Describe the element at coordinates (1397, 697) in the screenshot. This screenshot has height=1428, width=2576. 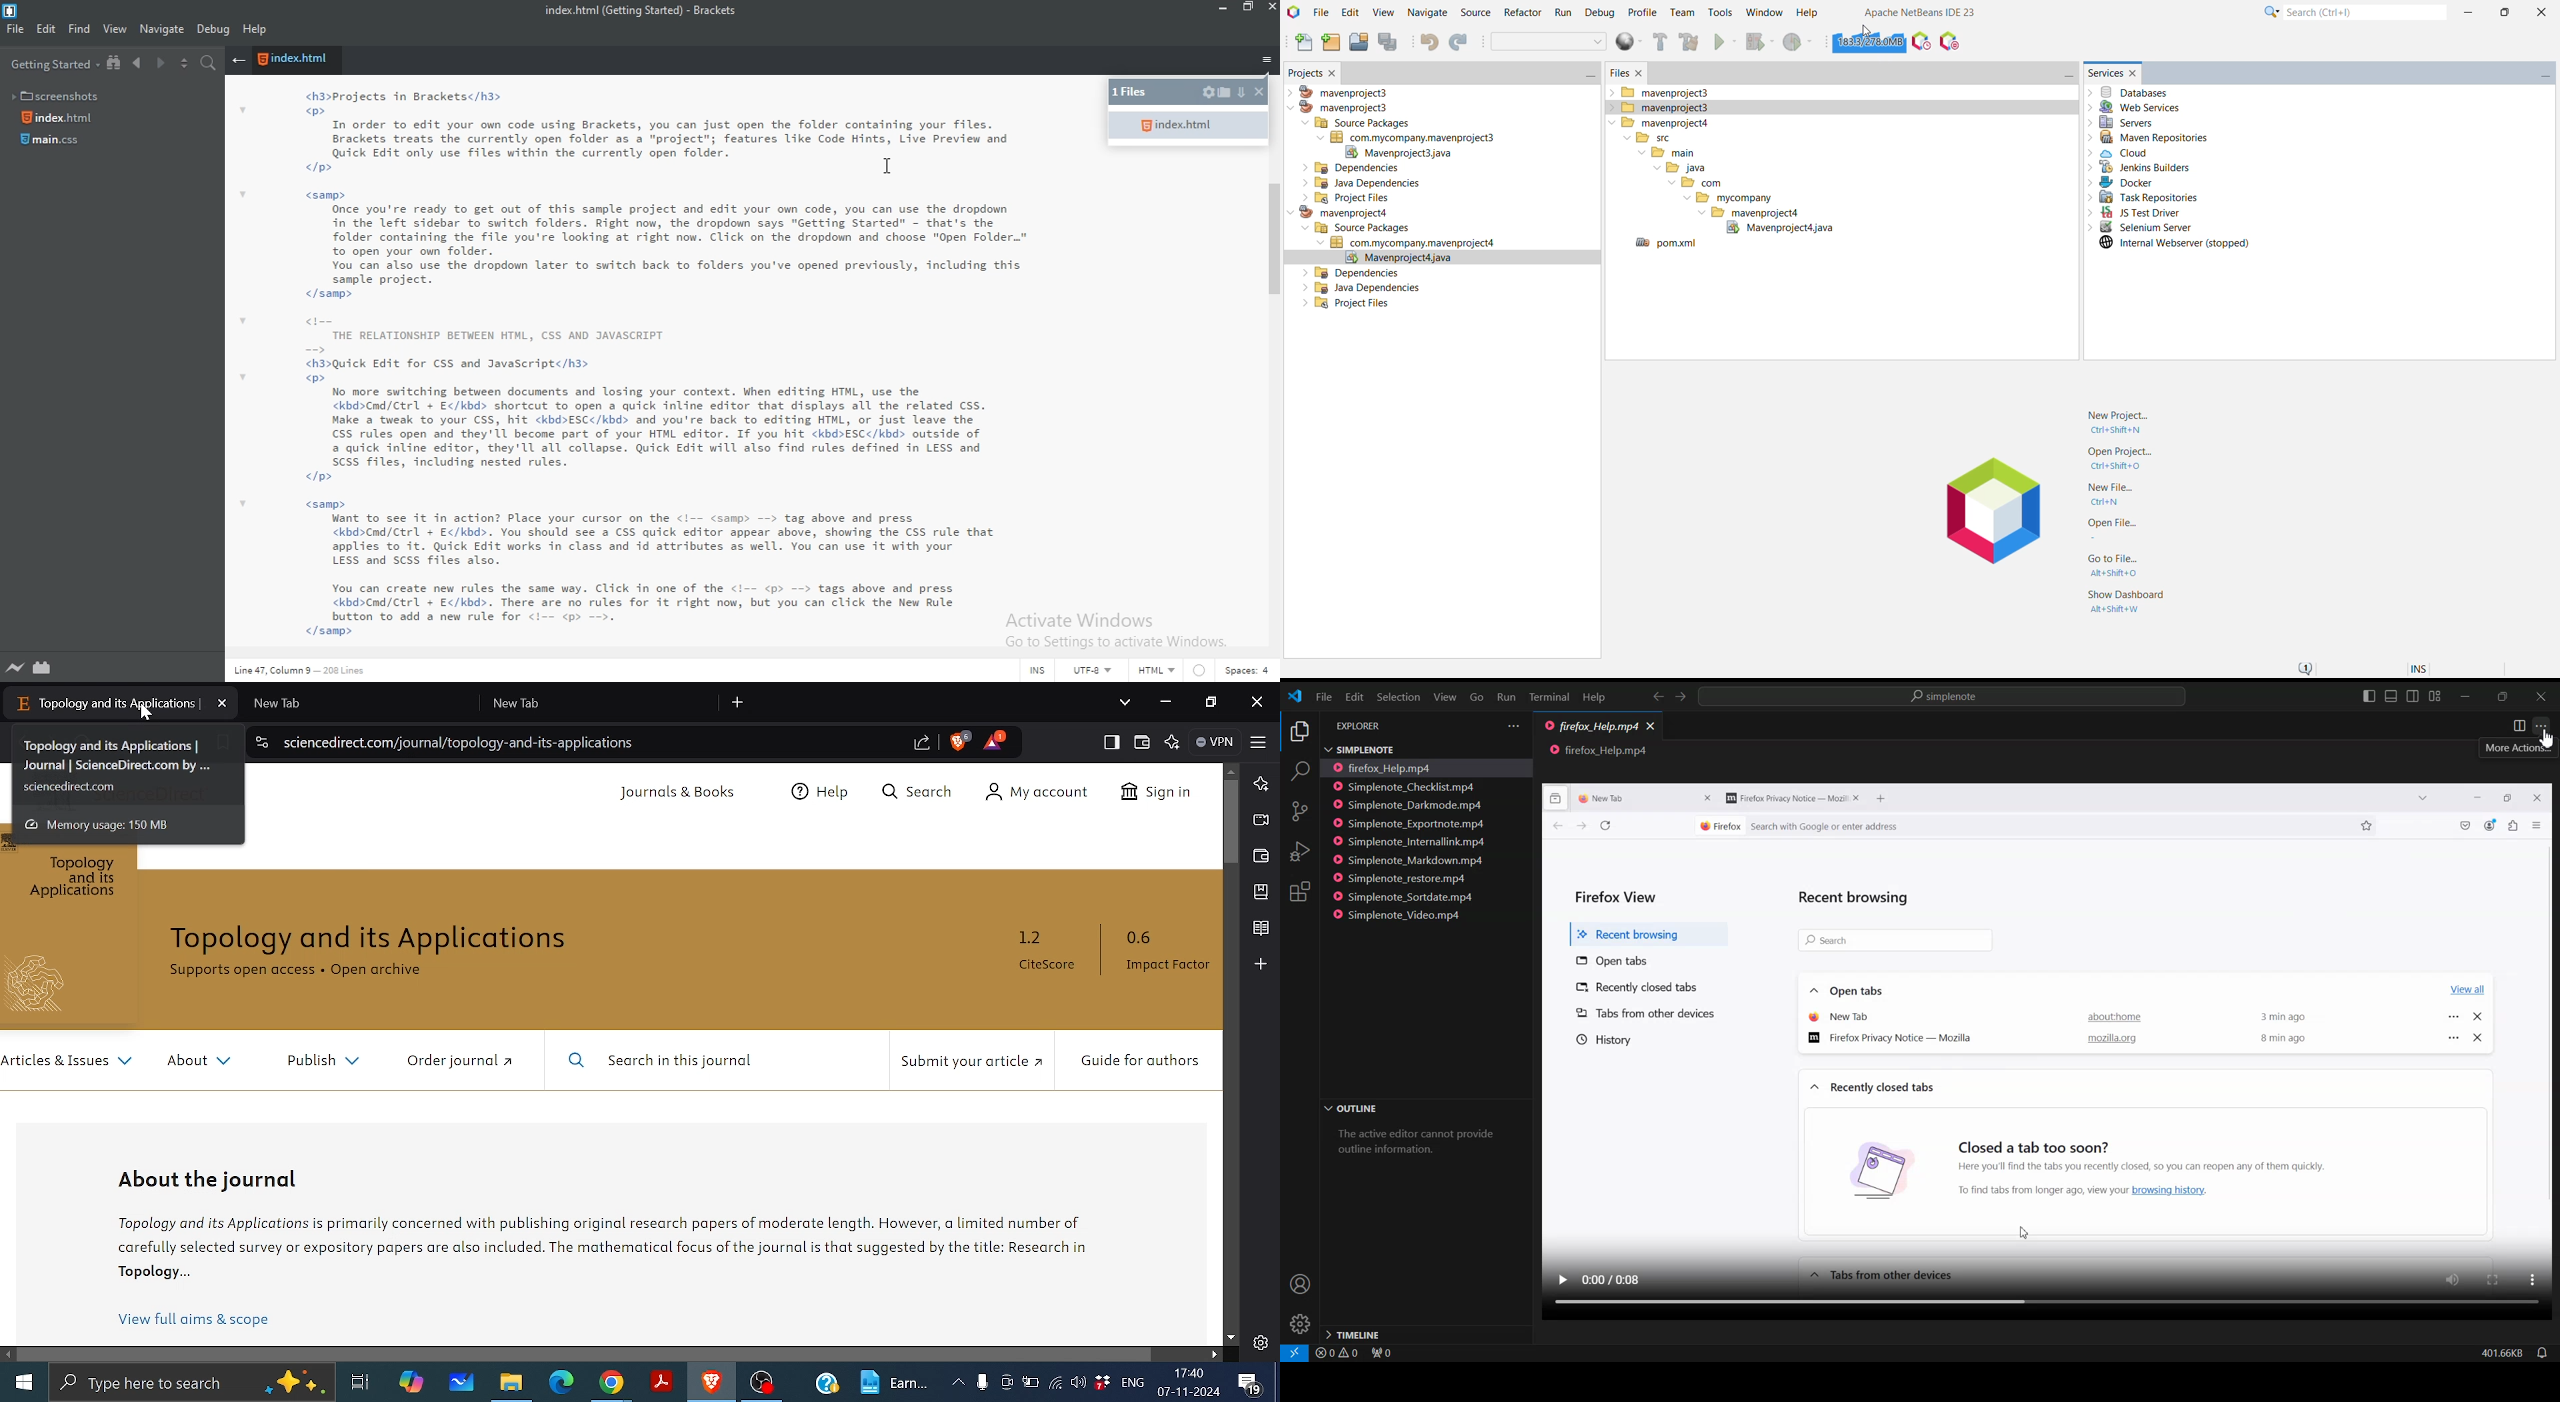
I see `Selection` at that location.